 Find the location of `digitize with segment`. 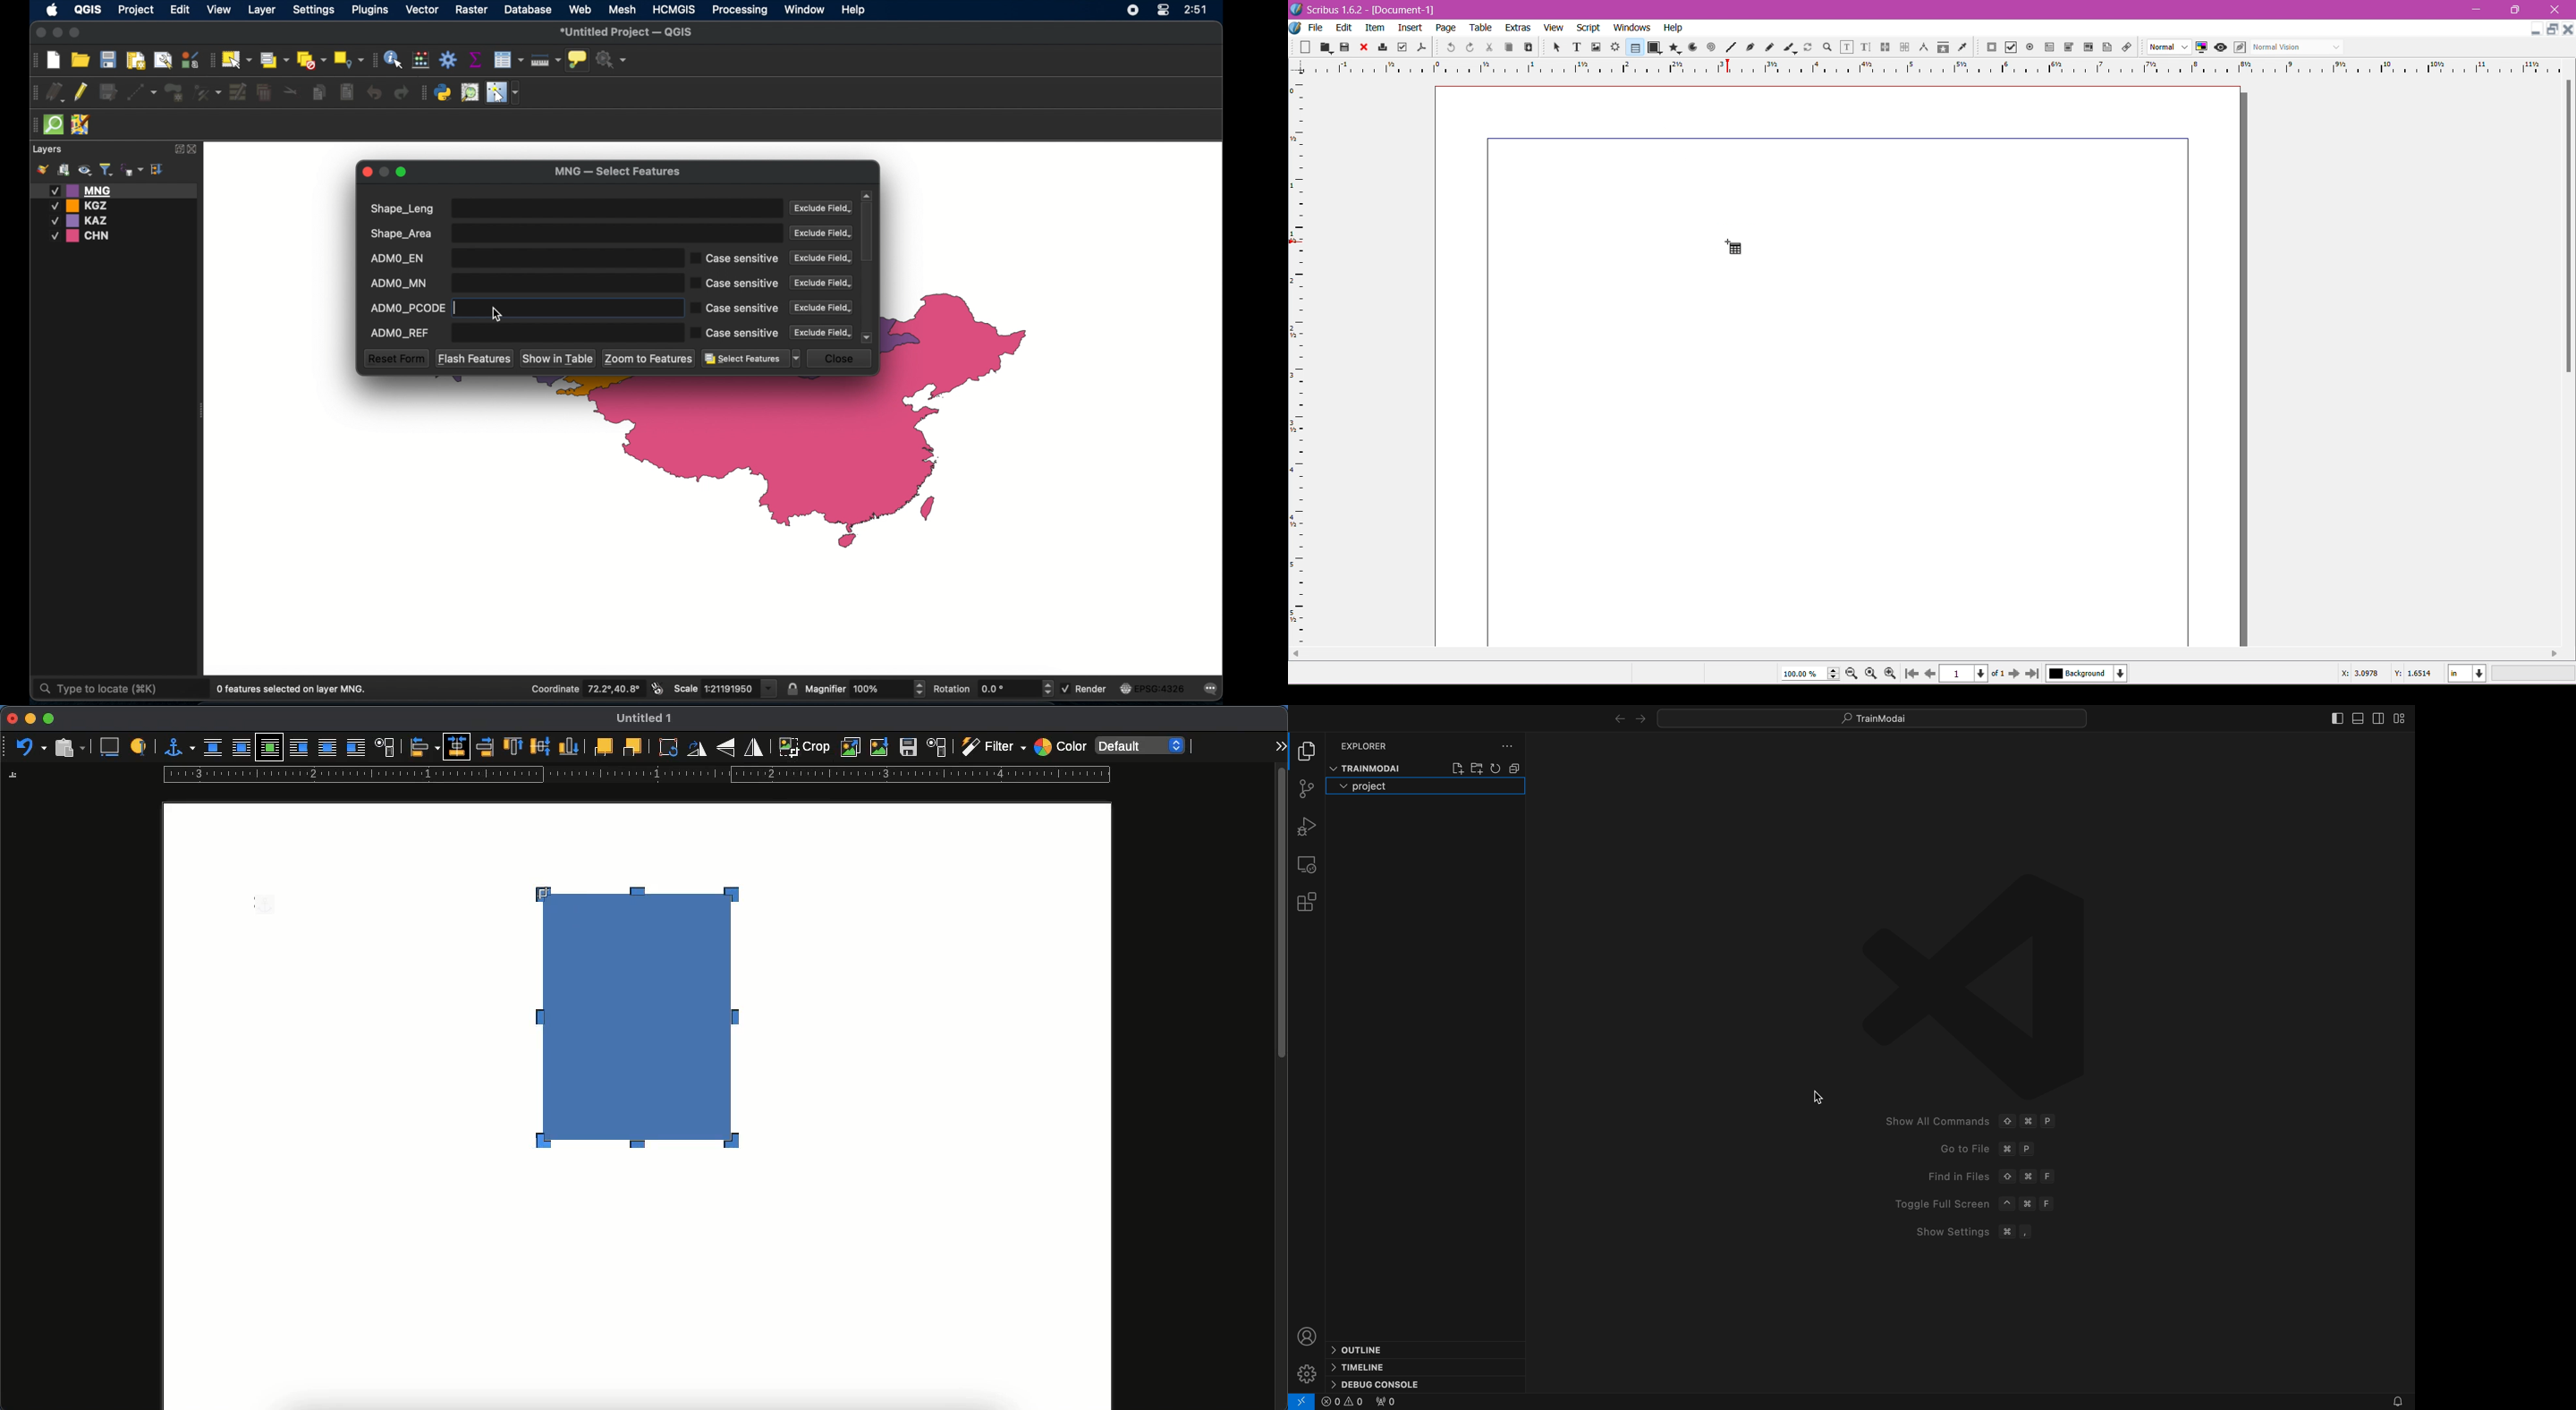

digitize with segment is located at coordinates (142, 91).